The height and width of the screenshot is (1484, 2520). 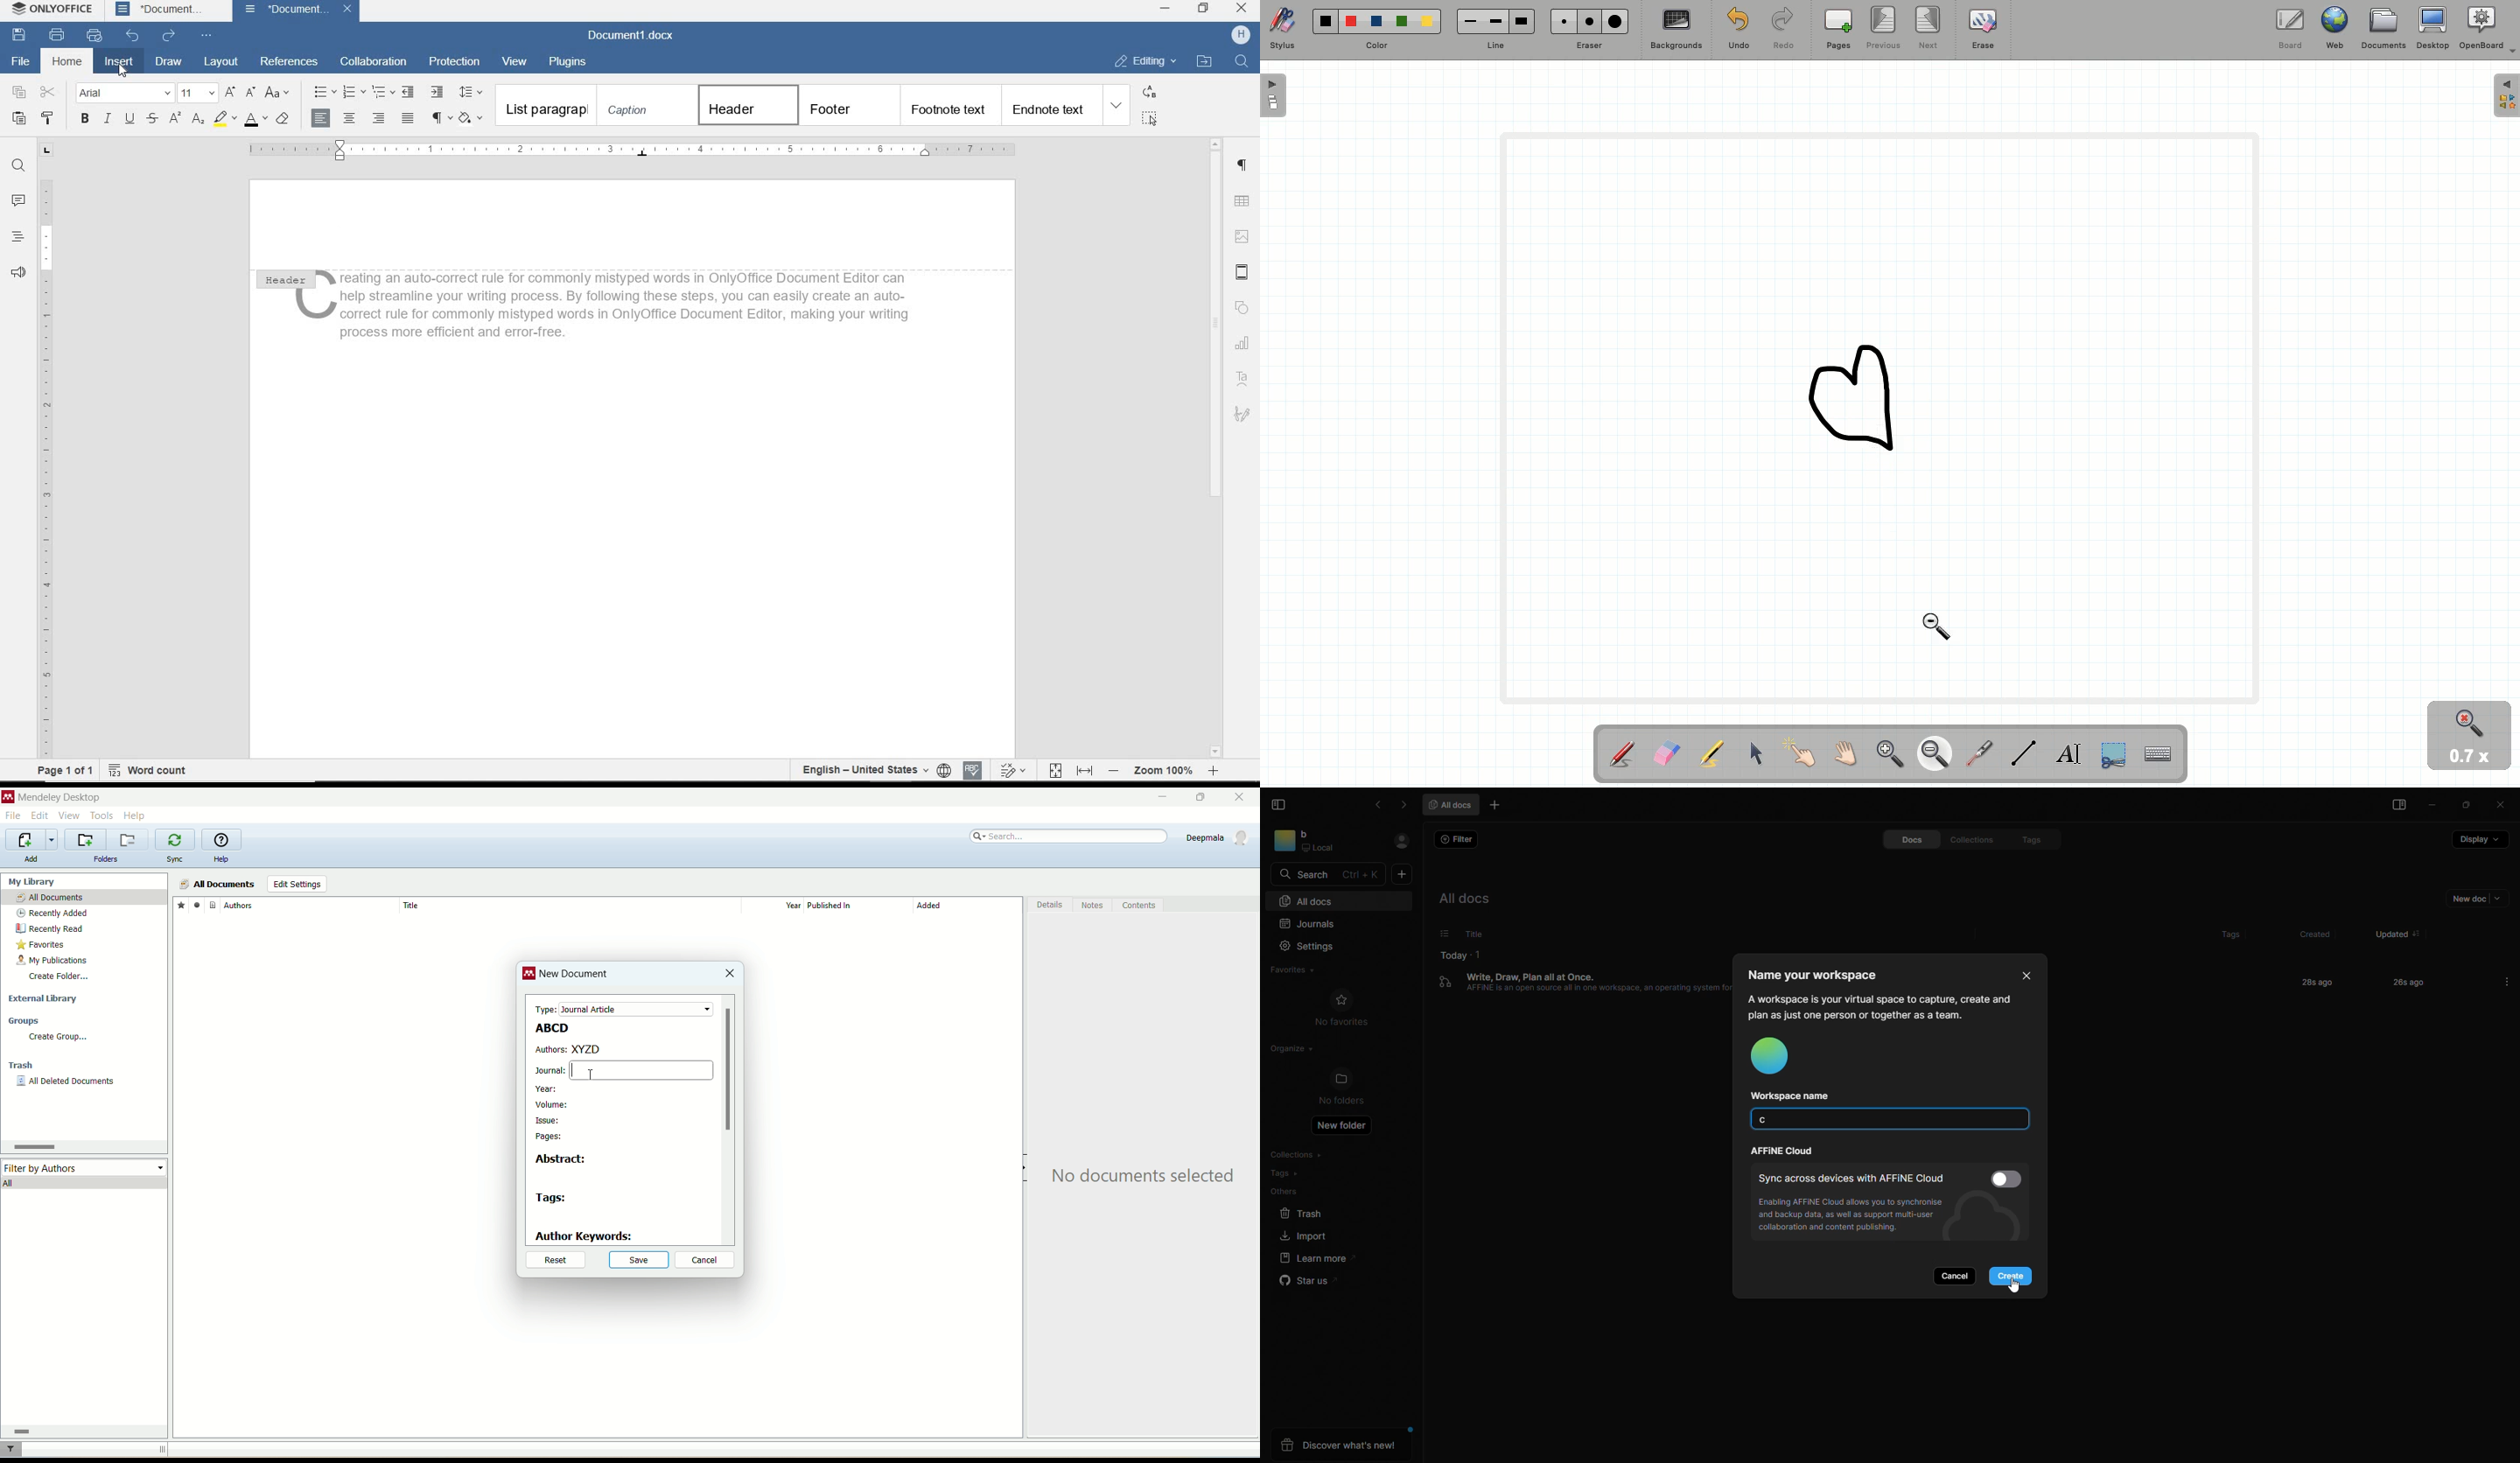 I want to click on XYZD, so click(x=642, y=1050).